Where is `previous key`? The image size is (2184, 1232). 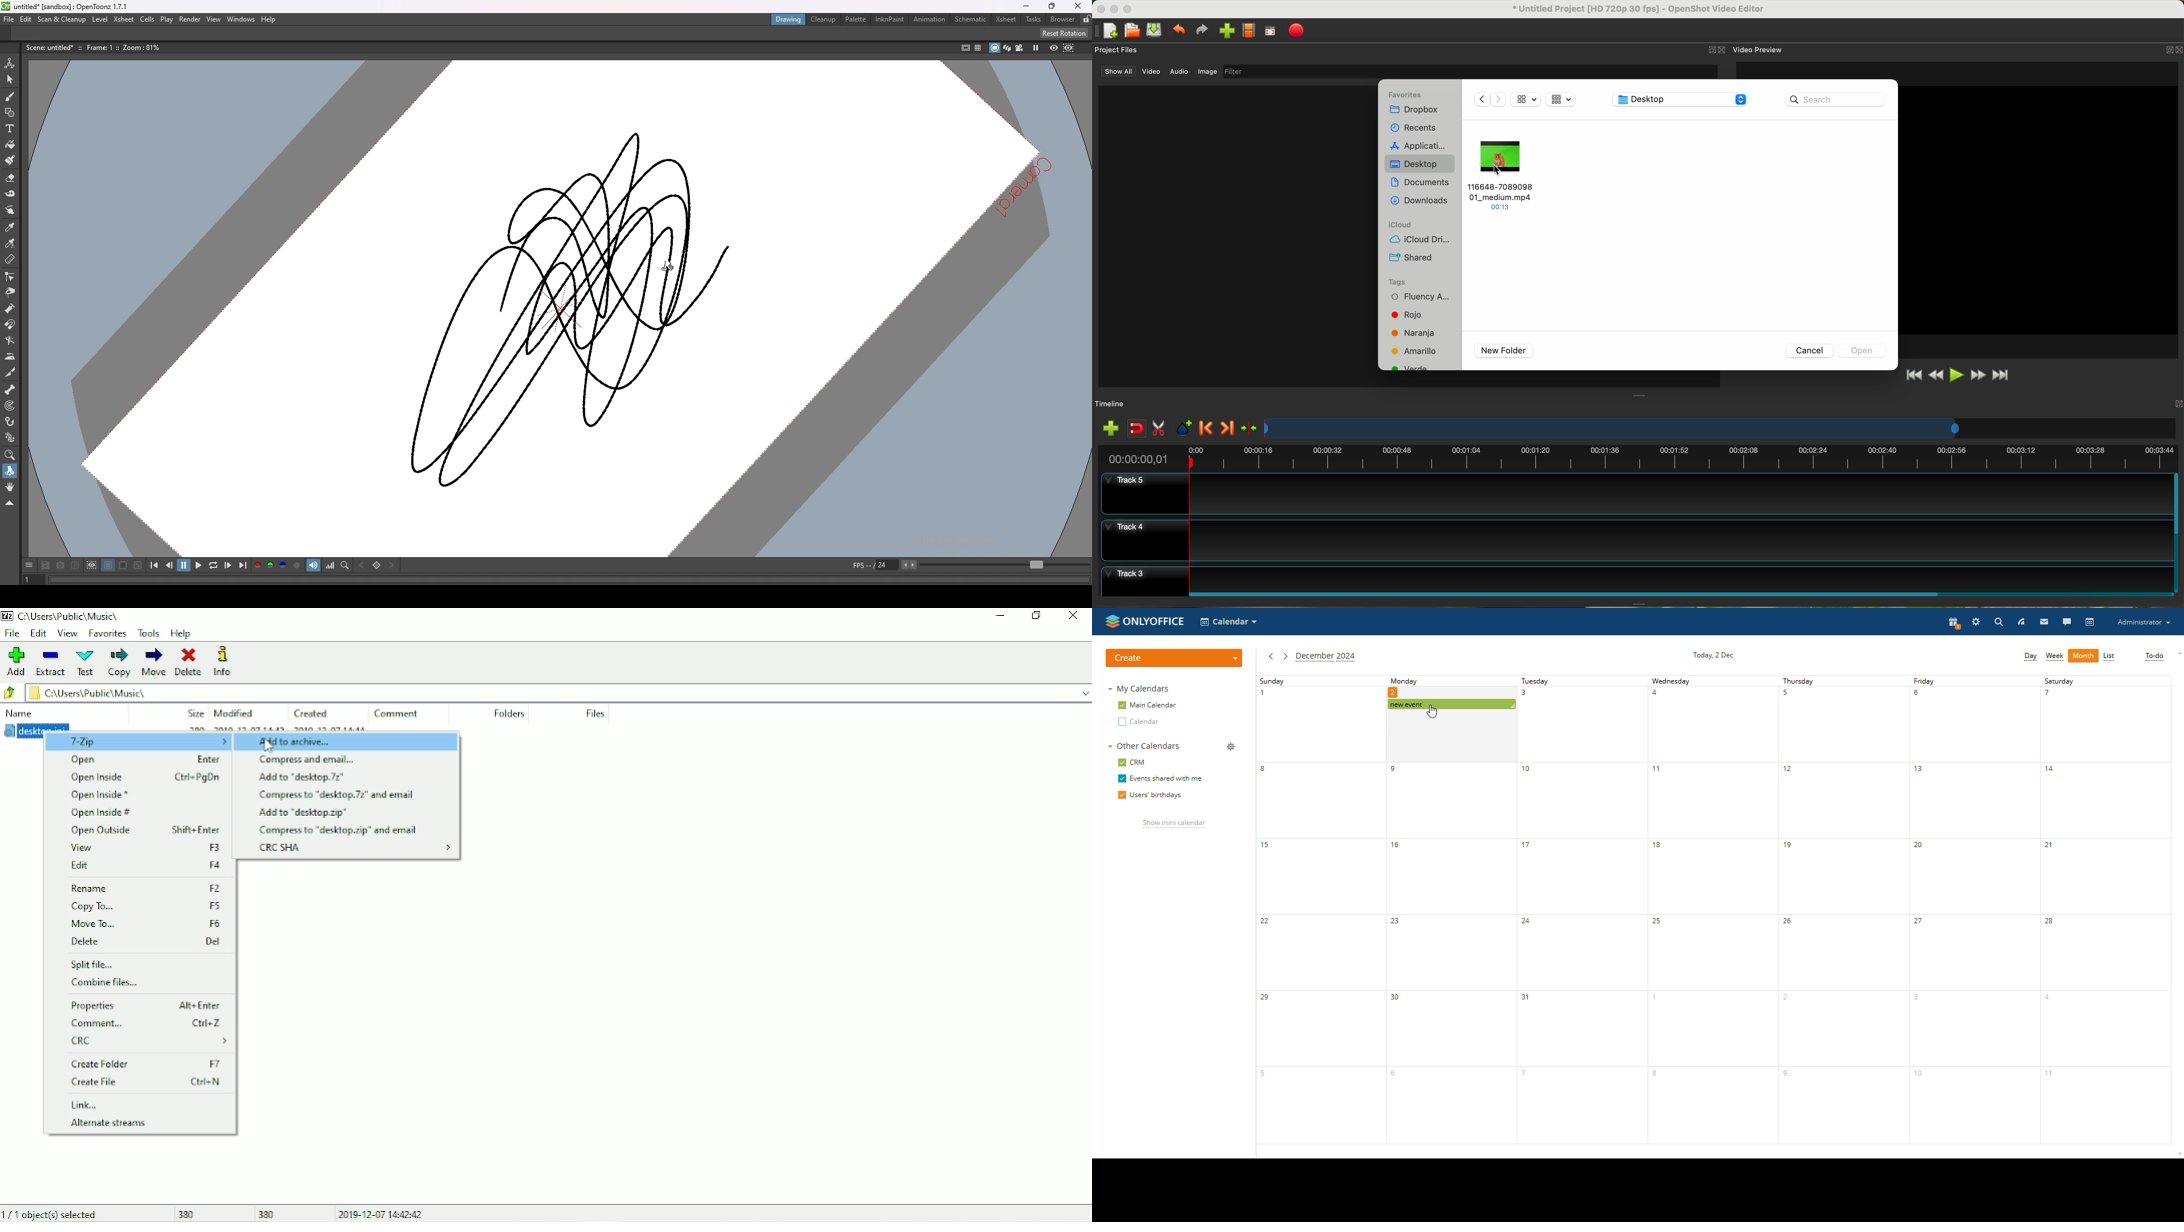 previous key is located at coordinates (362, 566).